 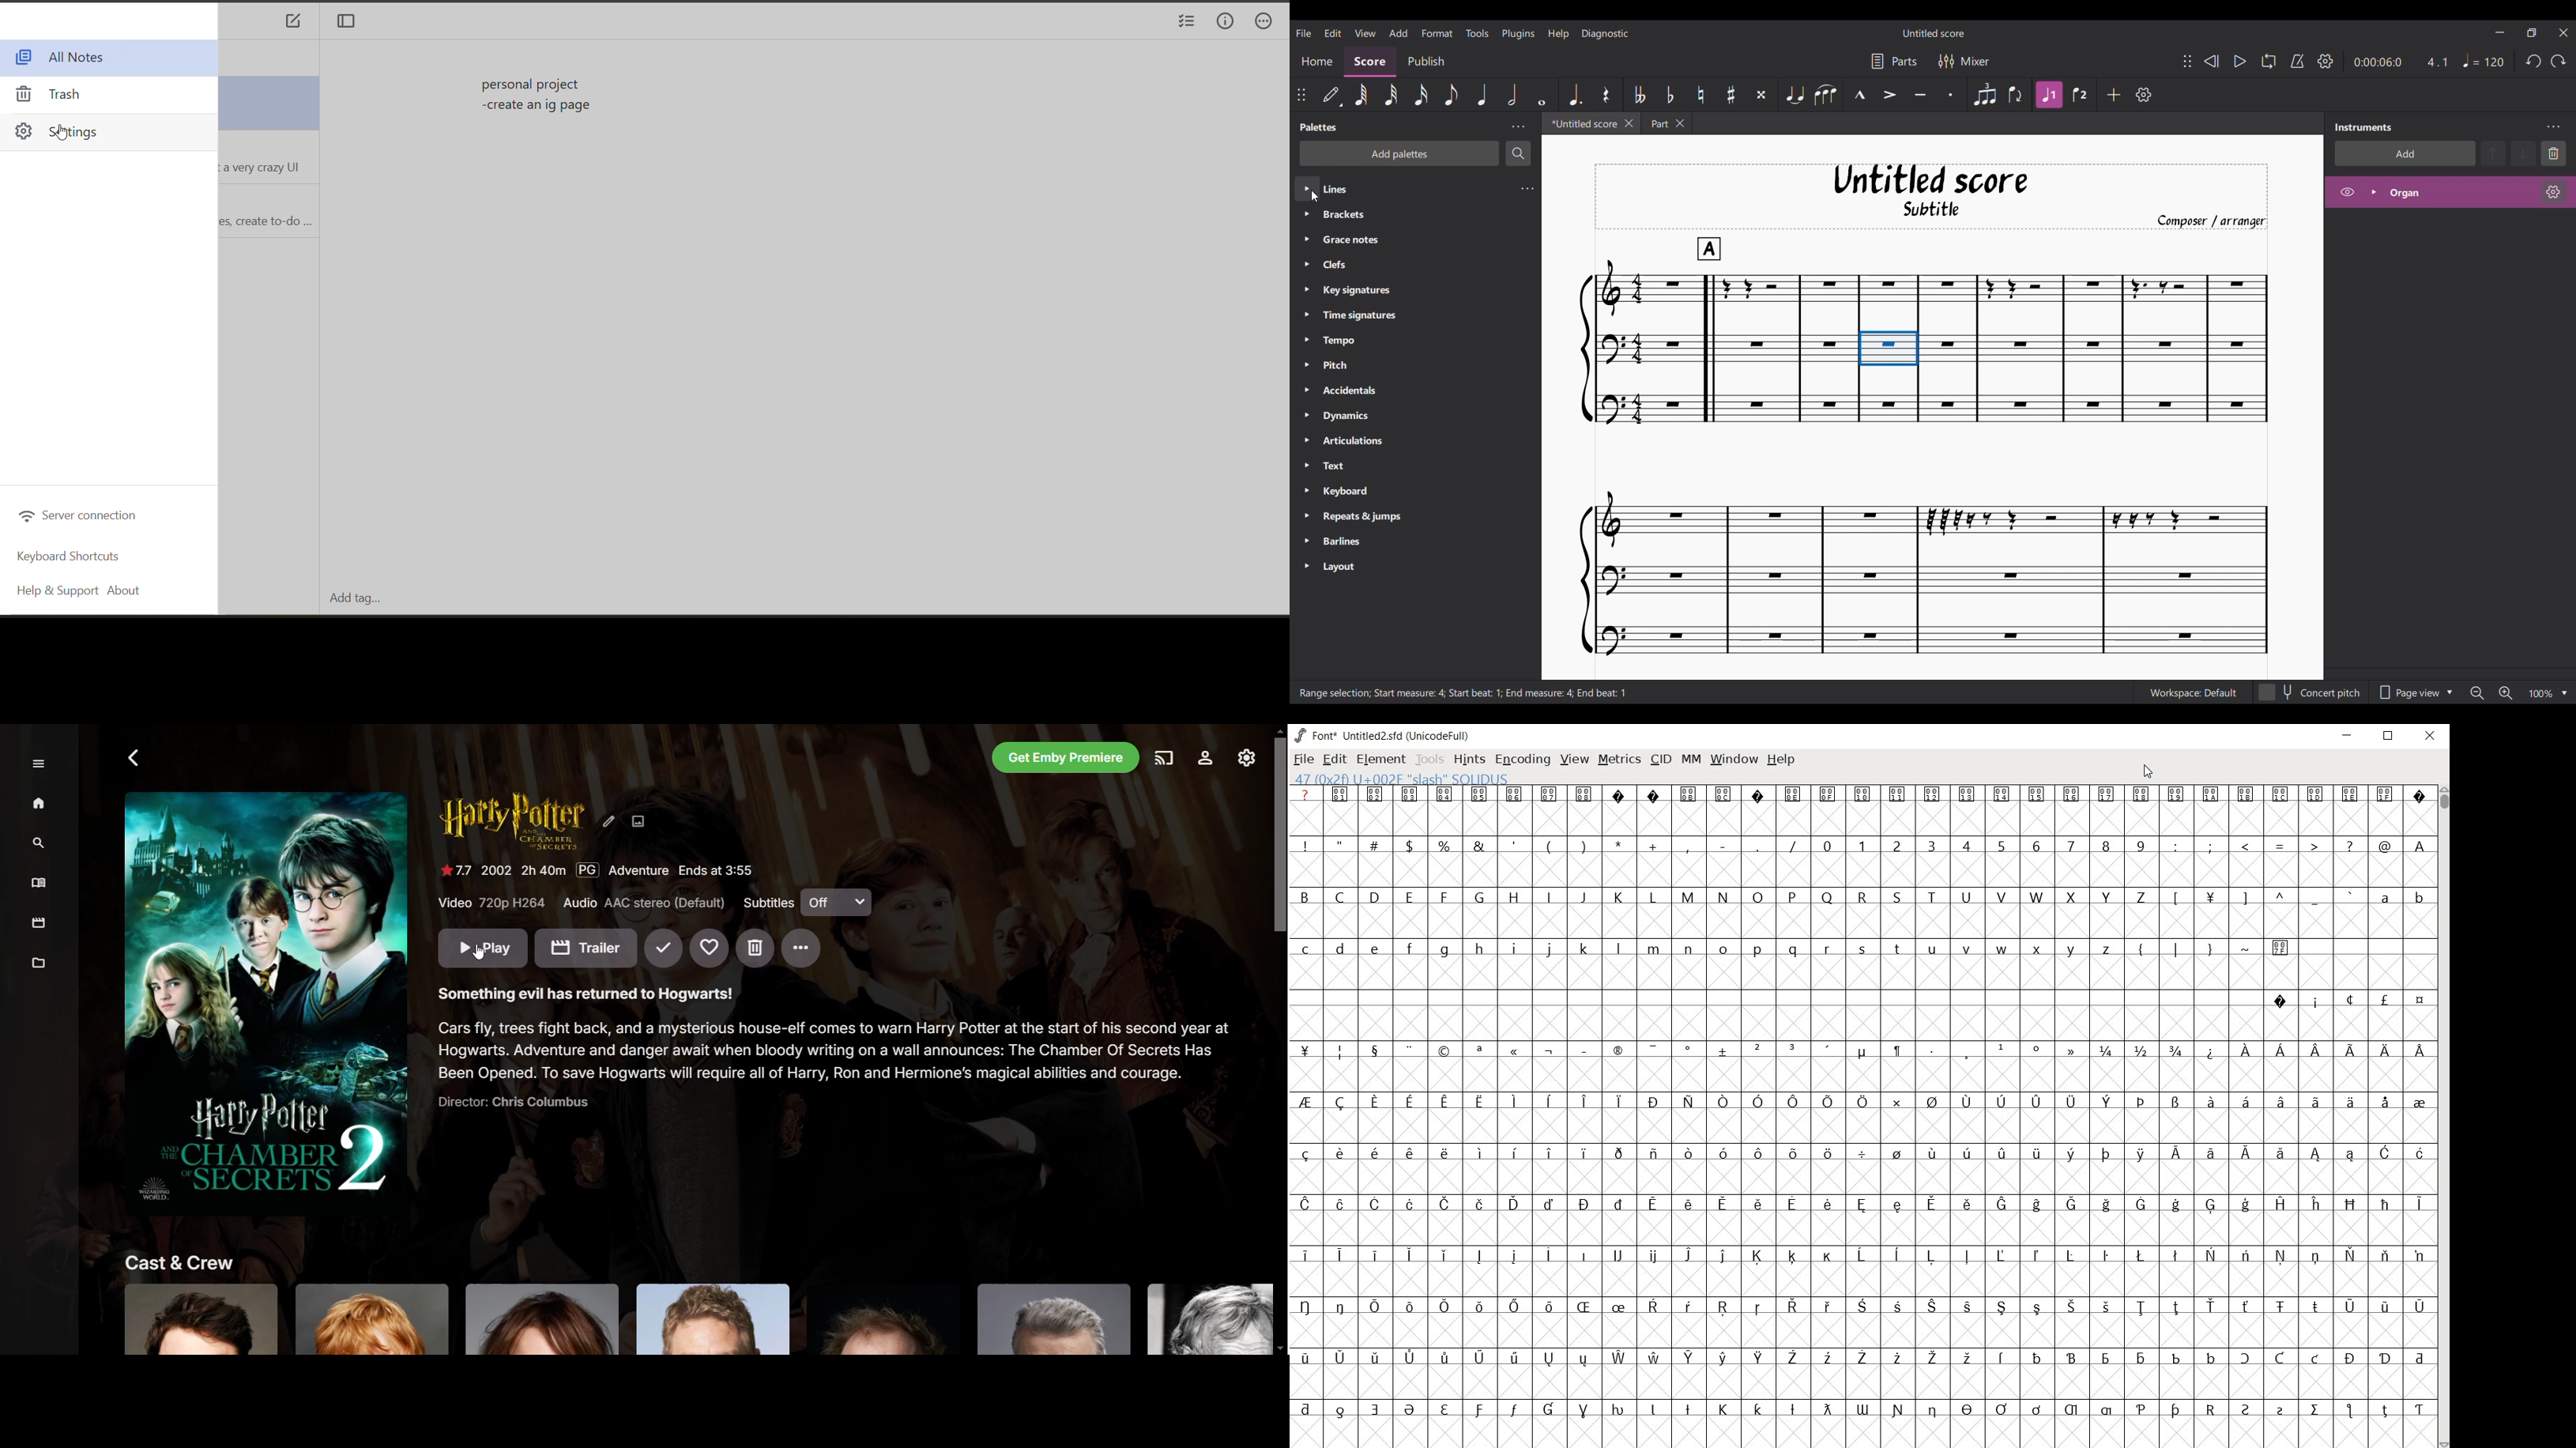 I want to click on Description of current selection, so click(x=1462, y=693).